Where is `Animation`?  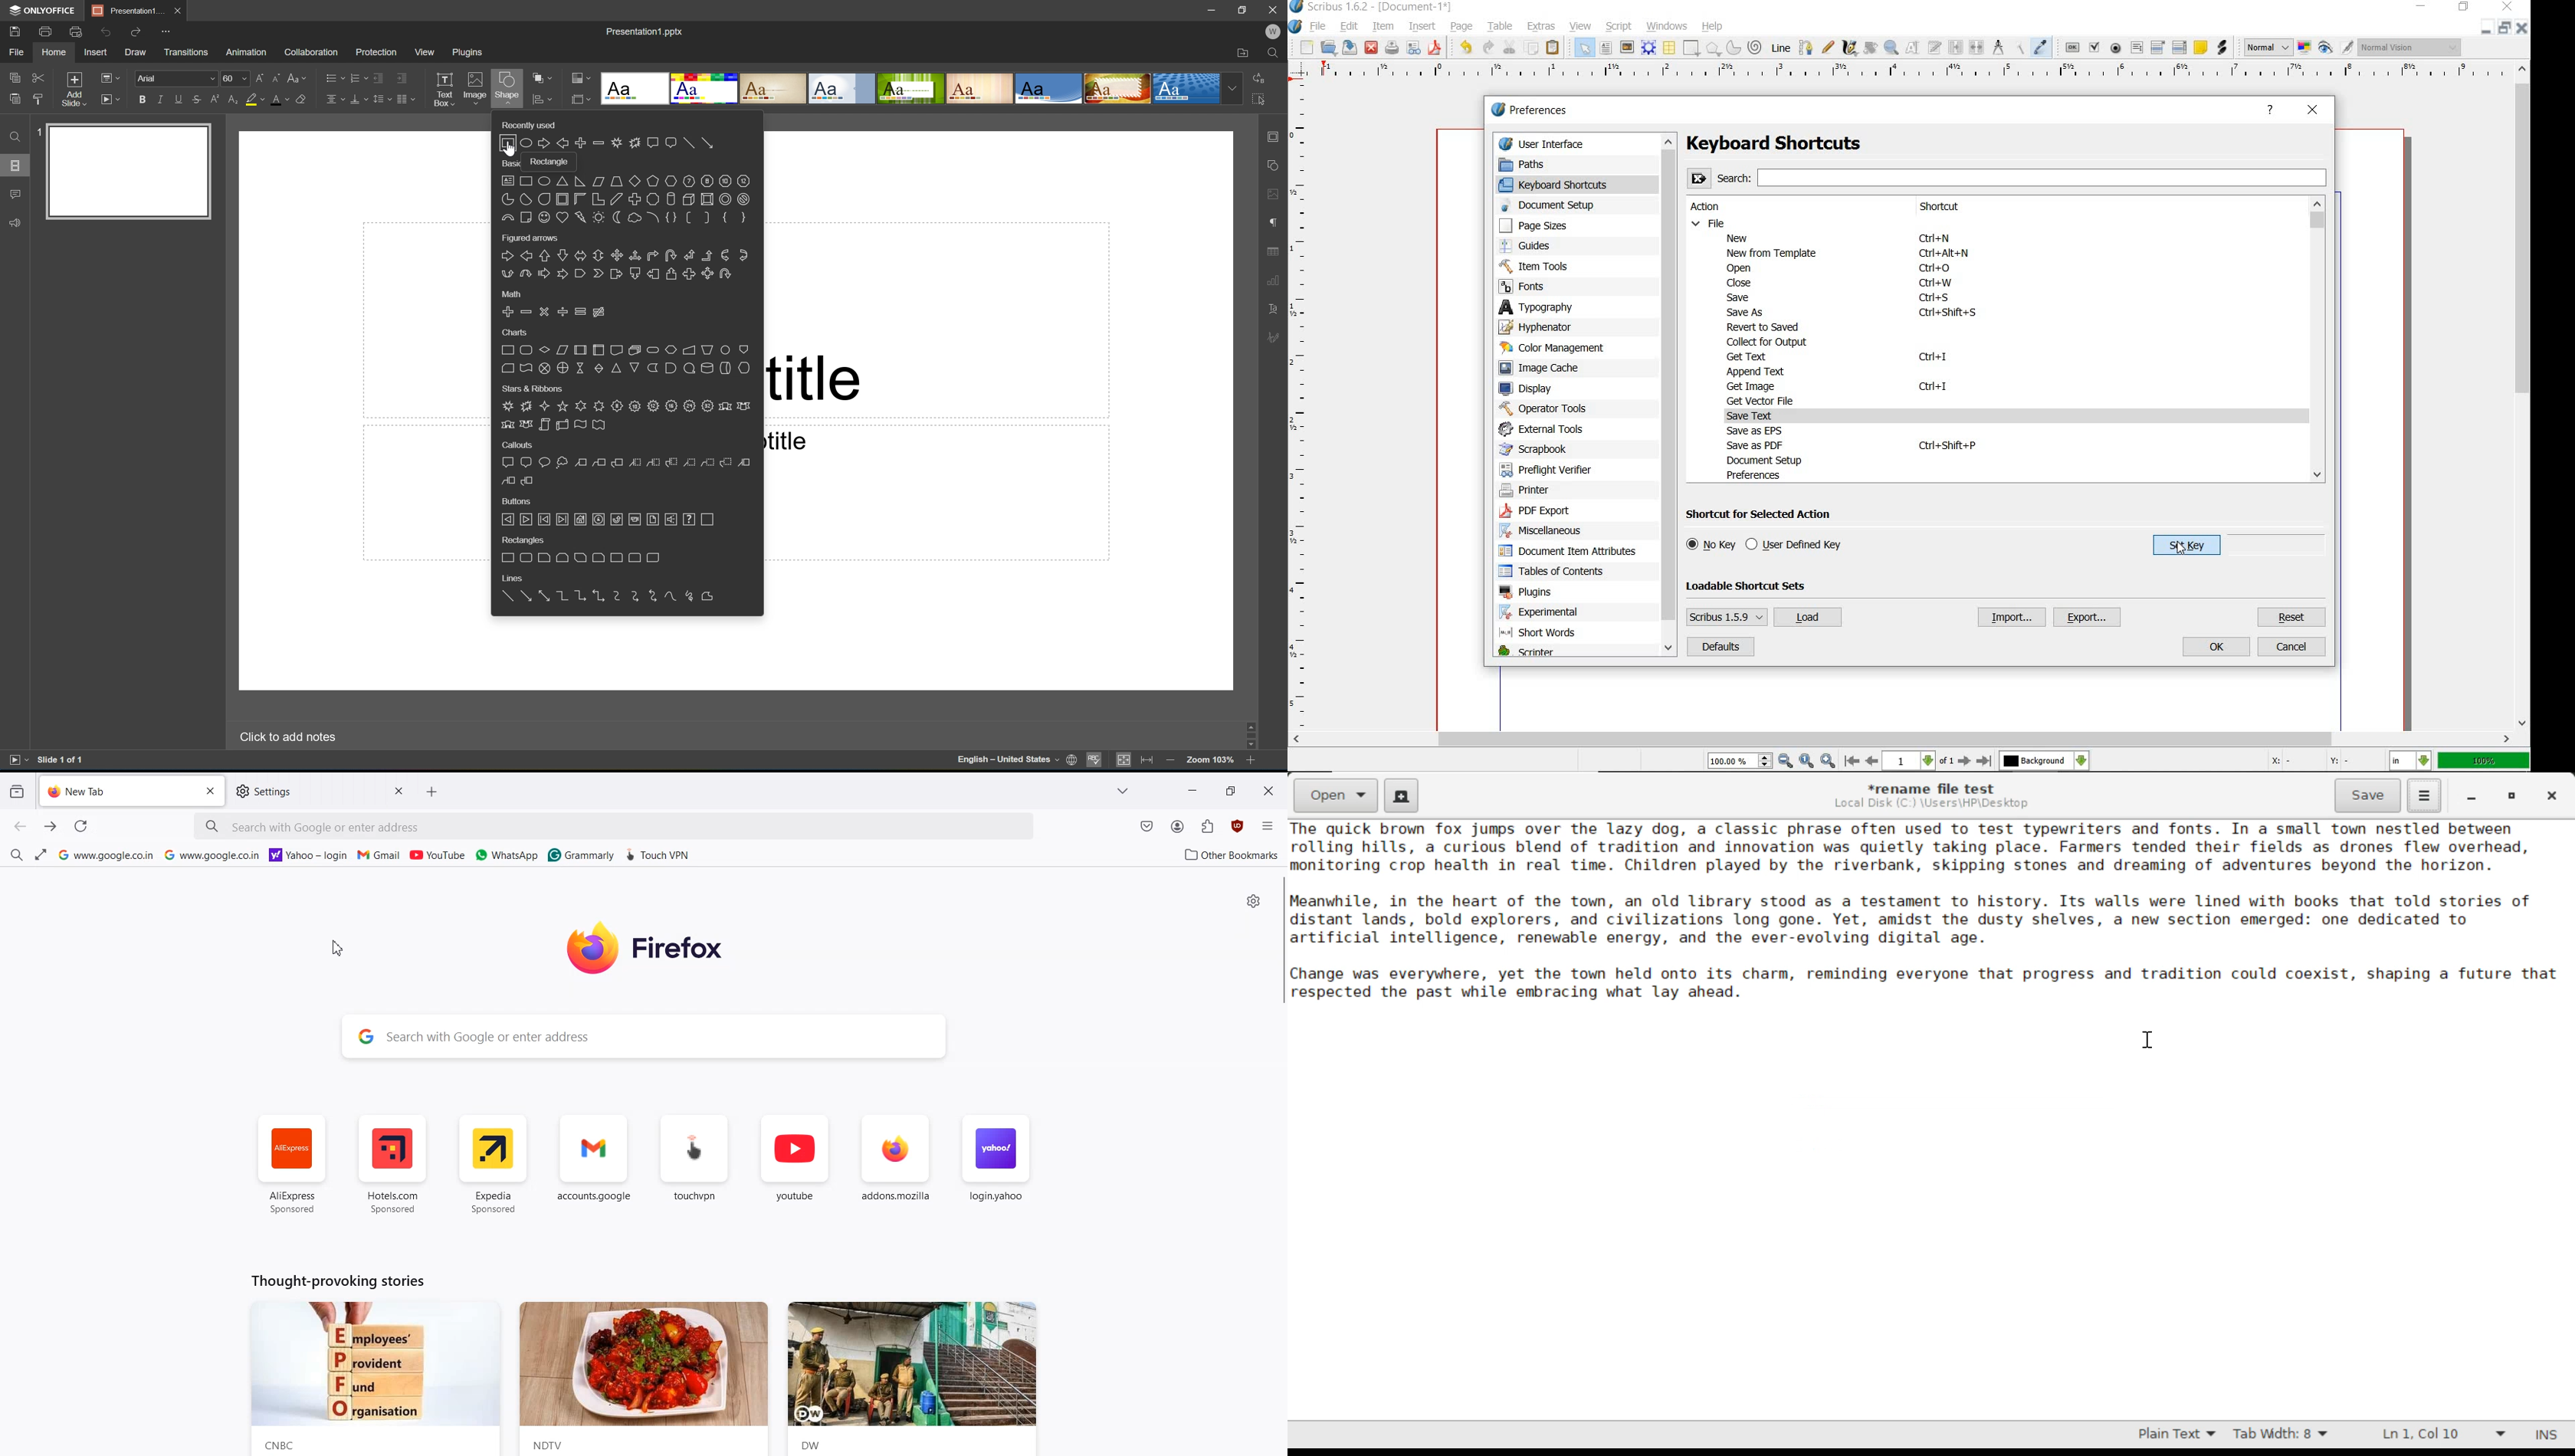 Animation is located at coordinates (248, 53).